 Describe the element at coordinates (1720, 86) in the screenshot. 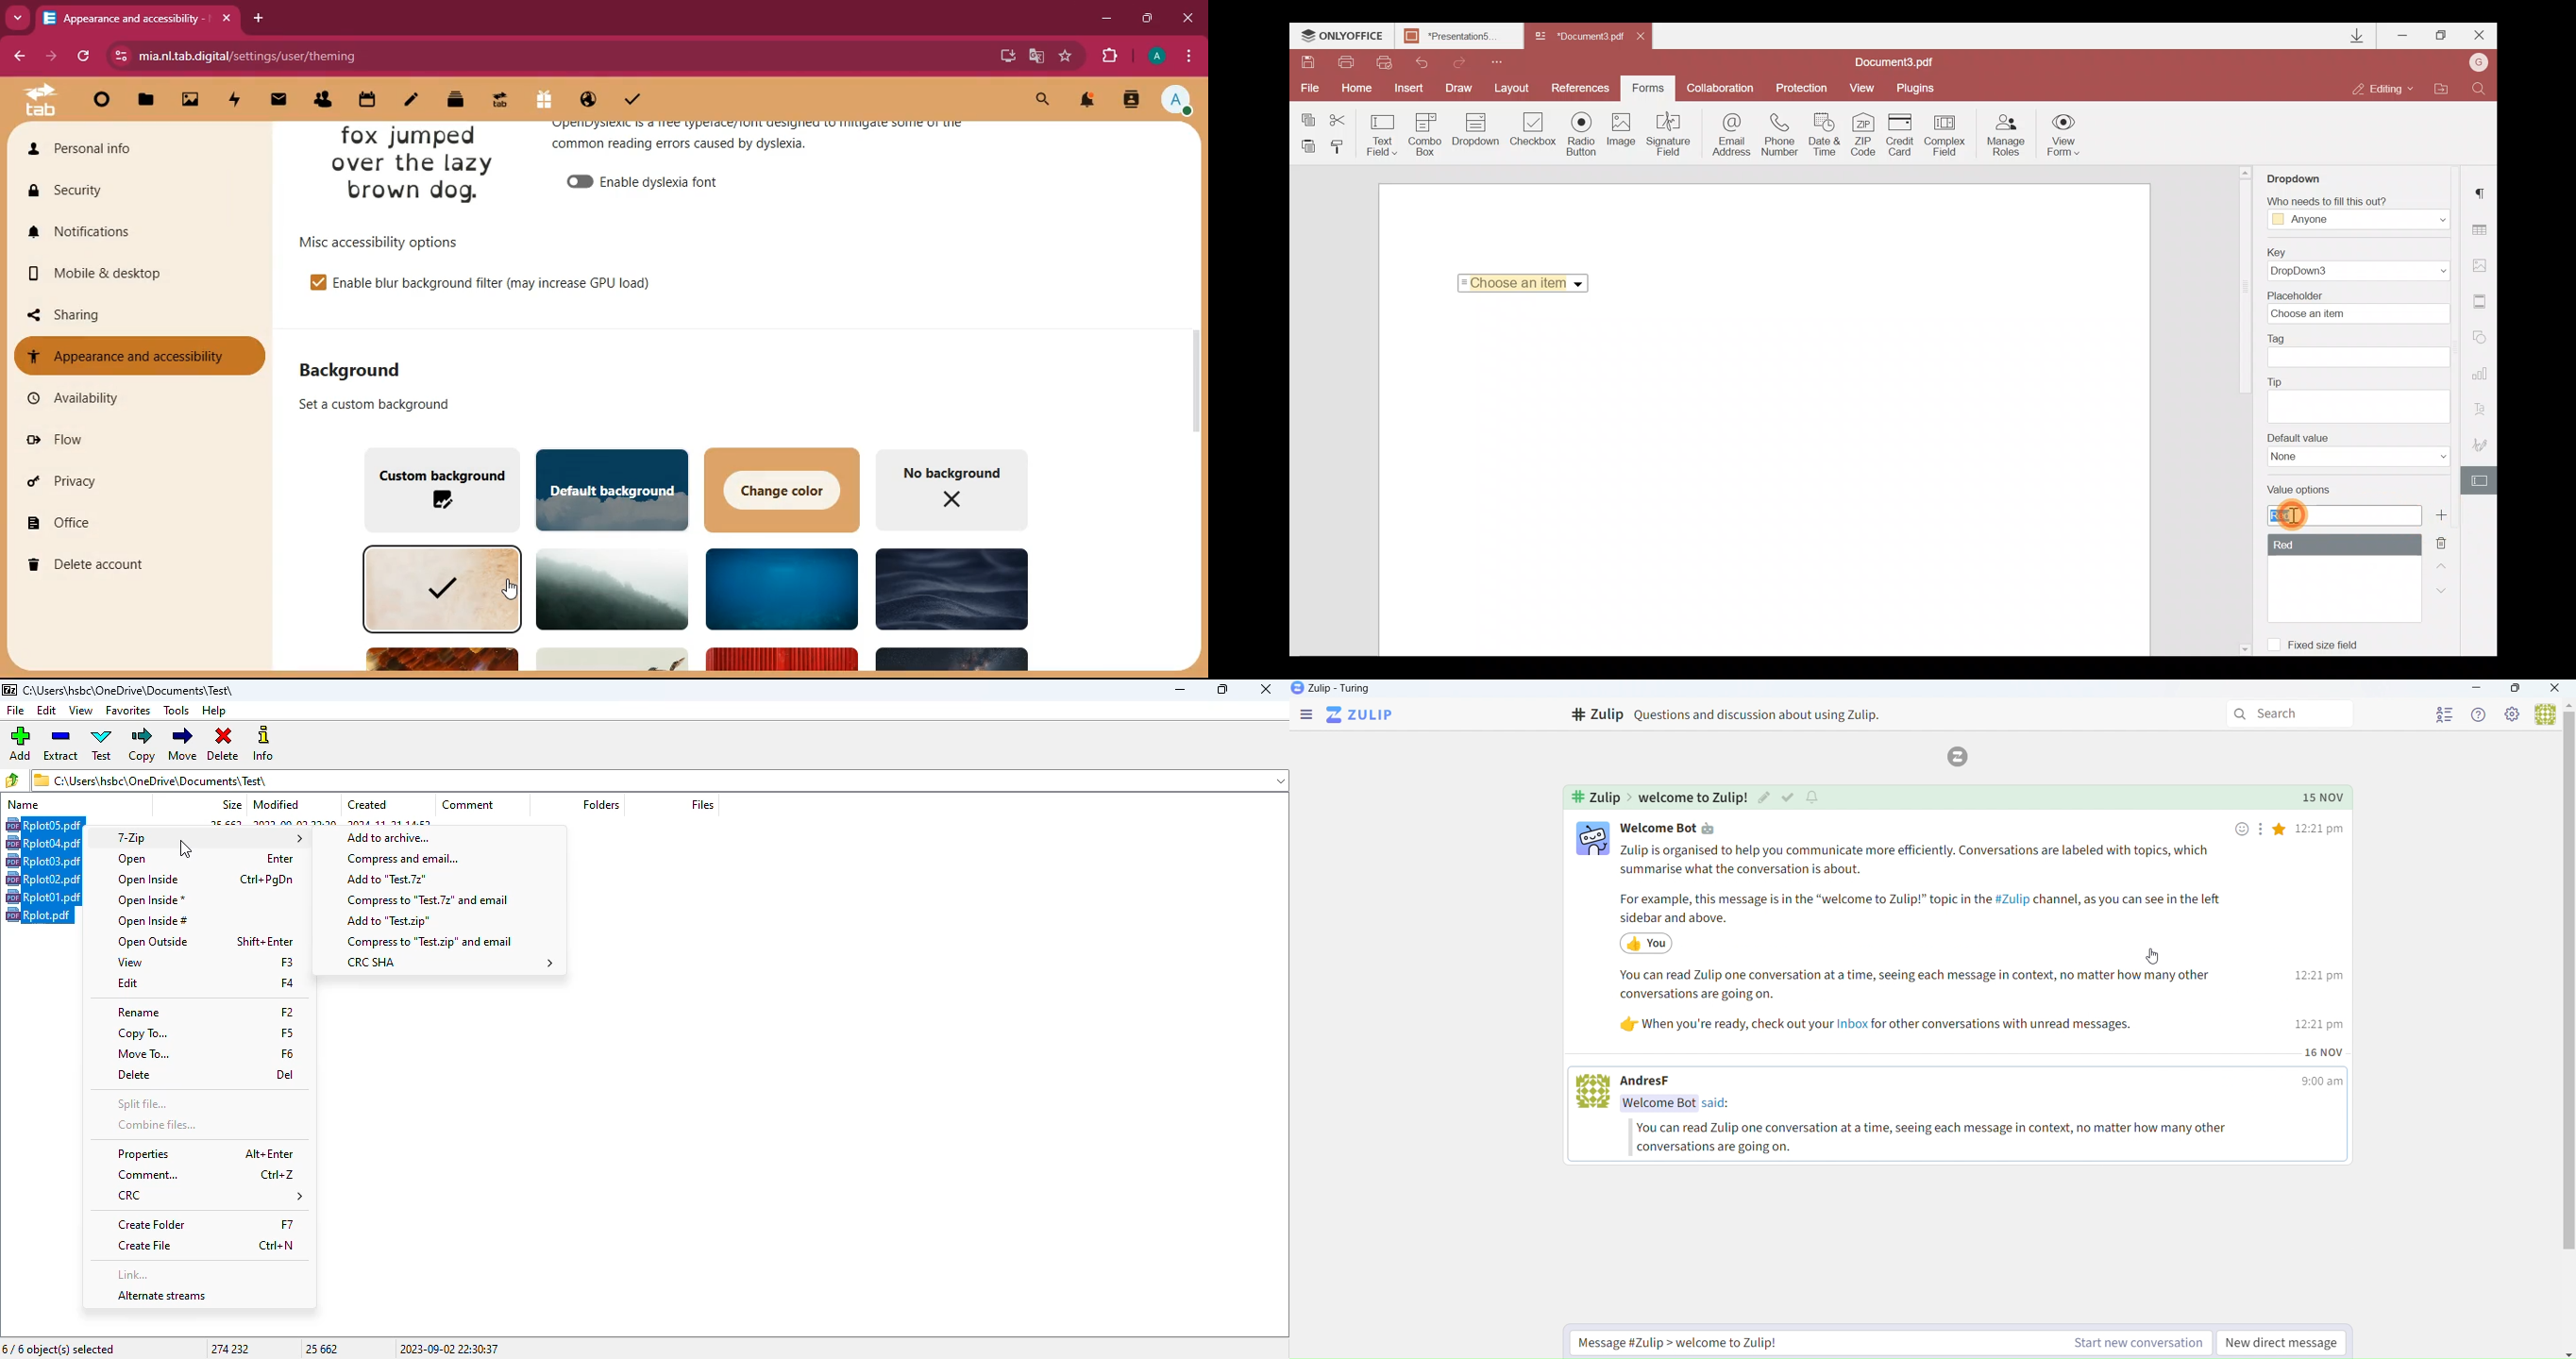

I see `Collaboration` at that location.